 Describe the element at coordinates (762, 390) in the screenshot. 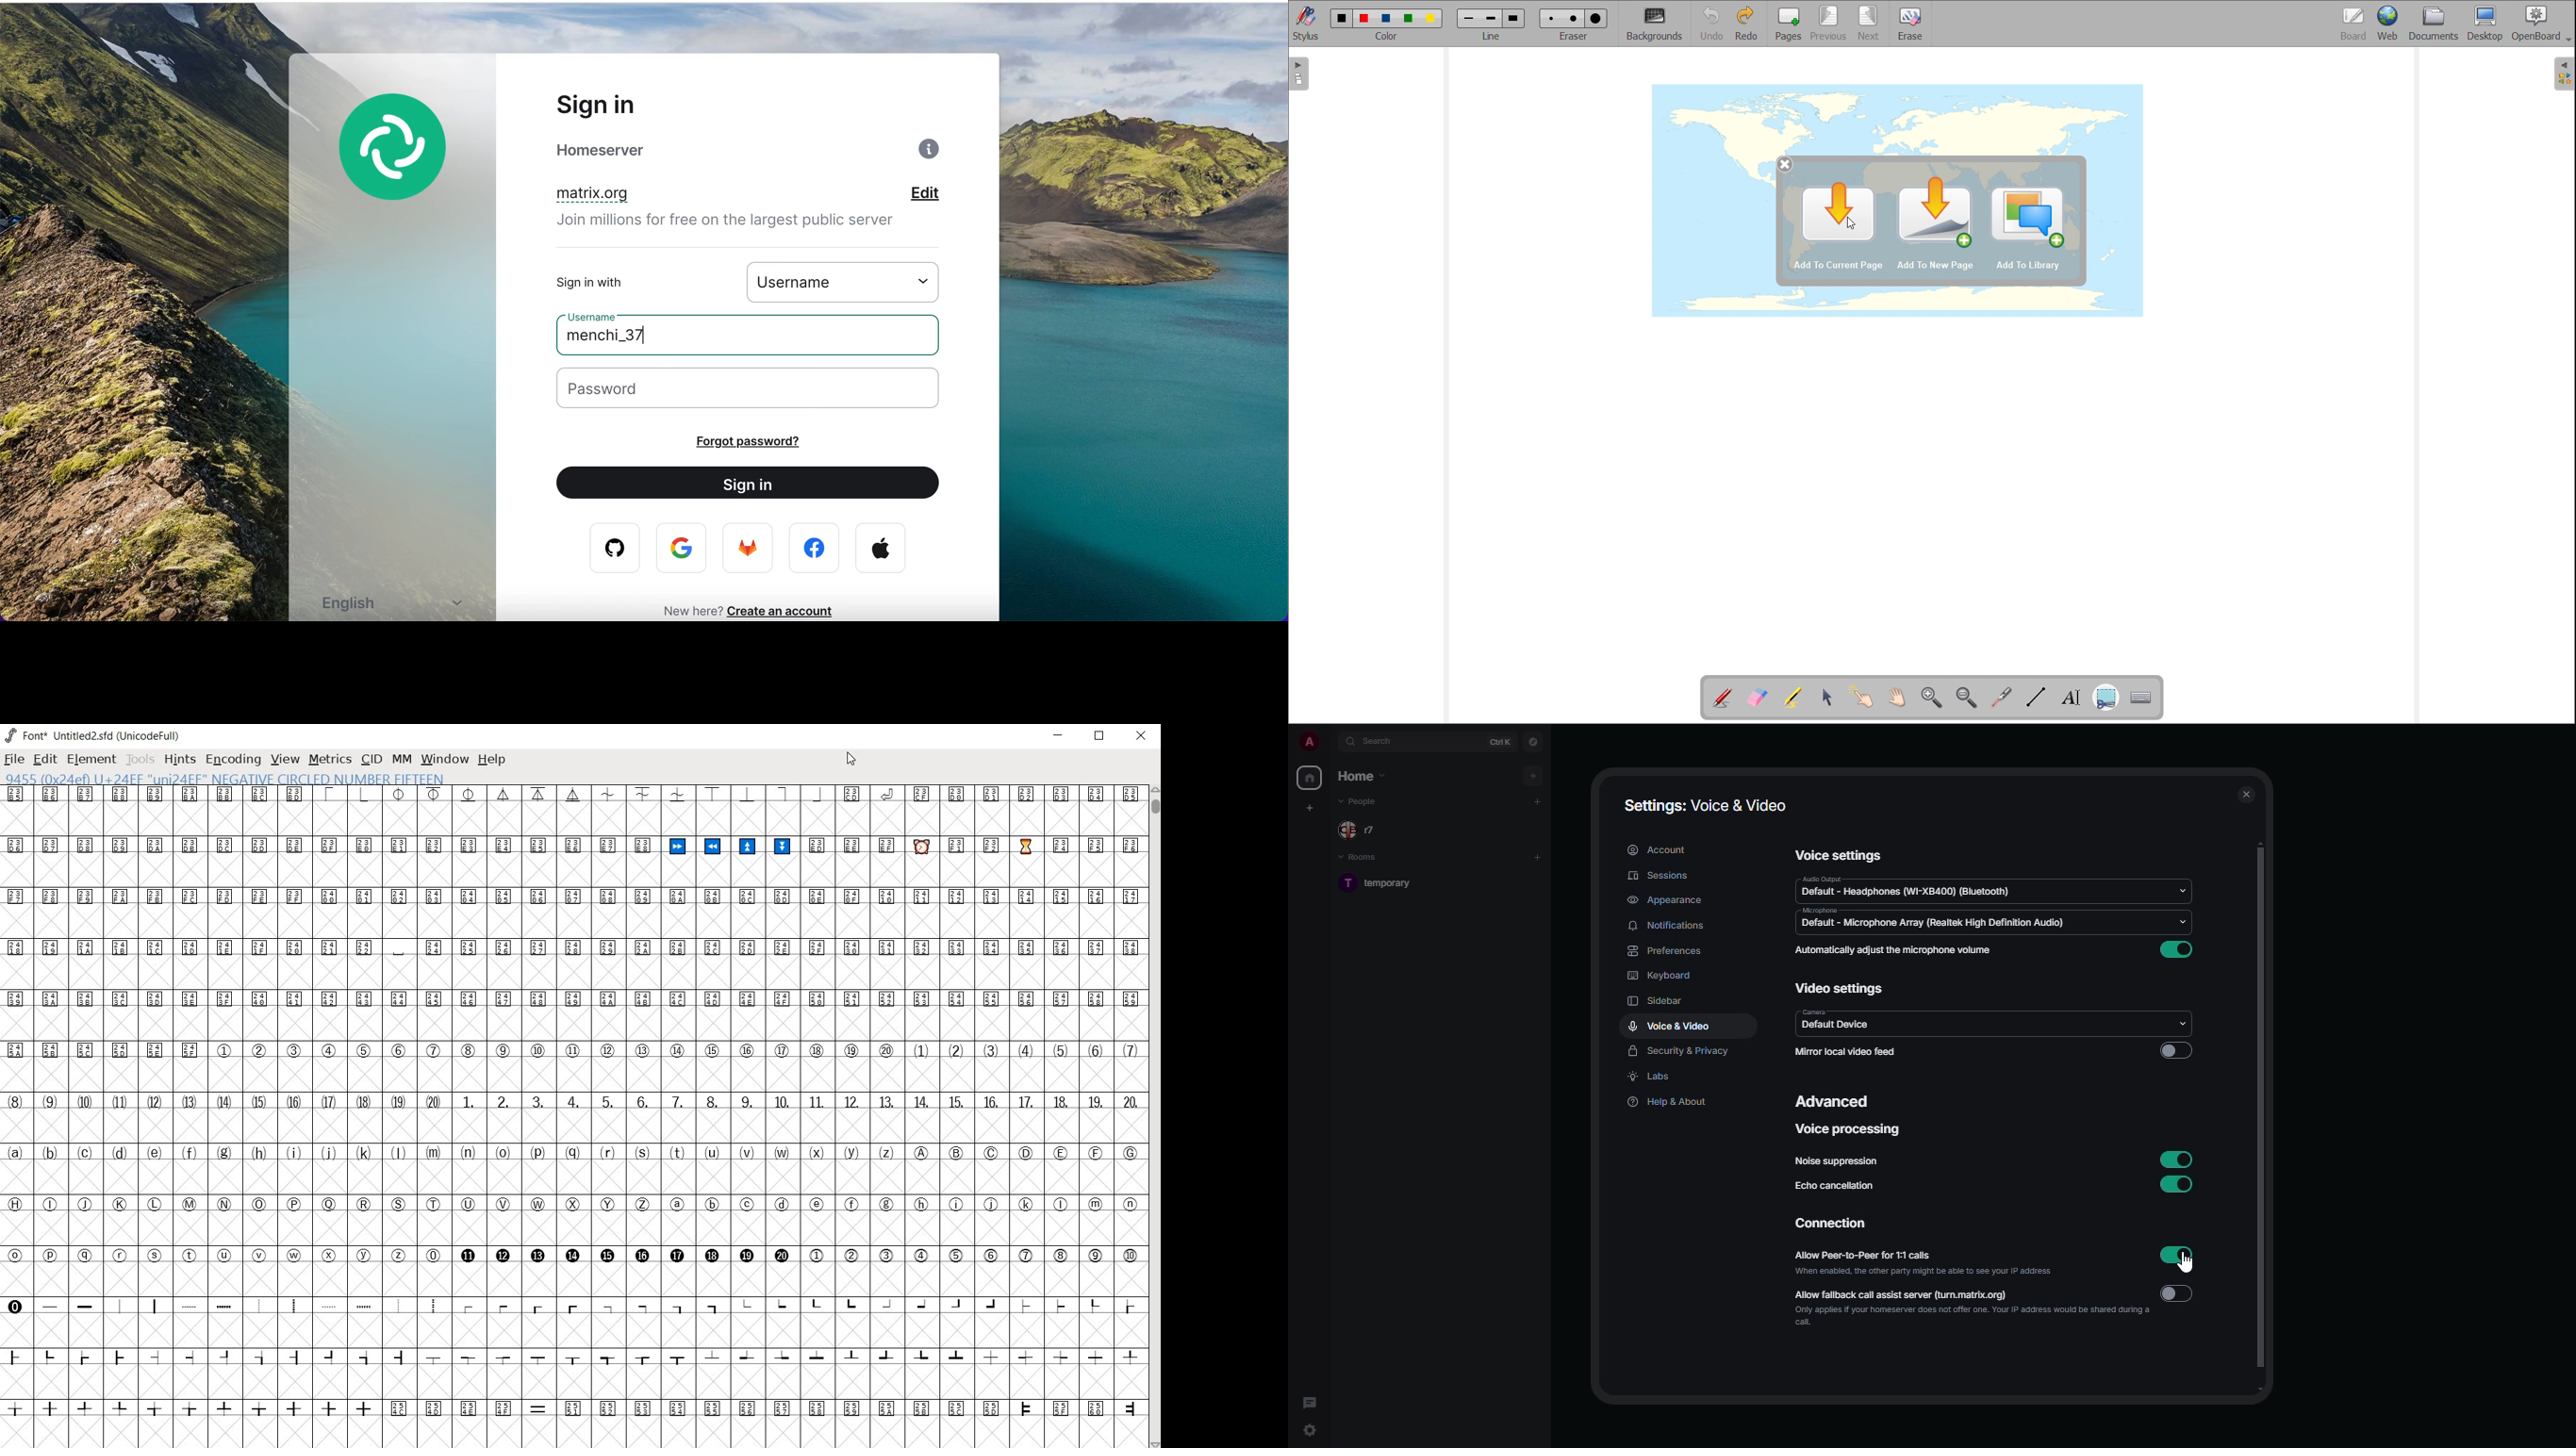

I see `password` at that location.